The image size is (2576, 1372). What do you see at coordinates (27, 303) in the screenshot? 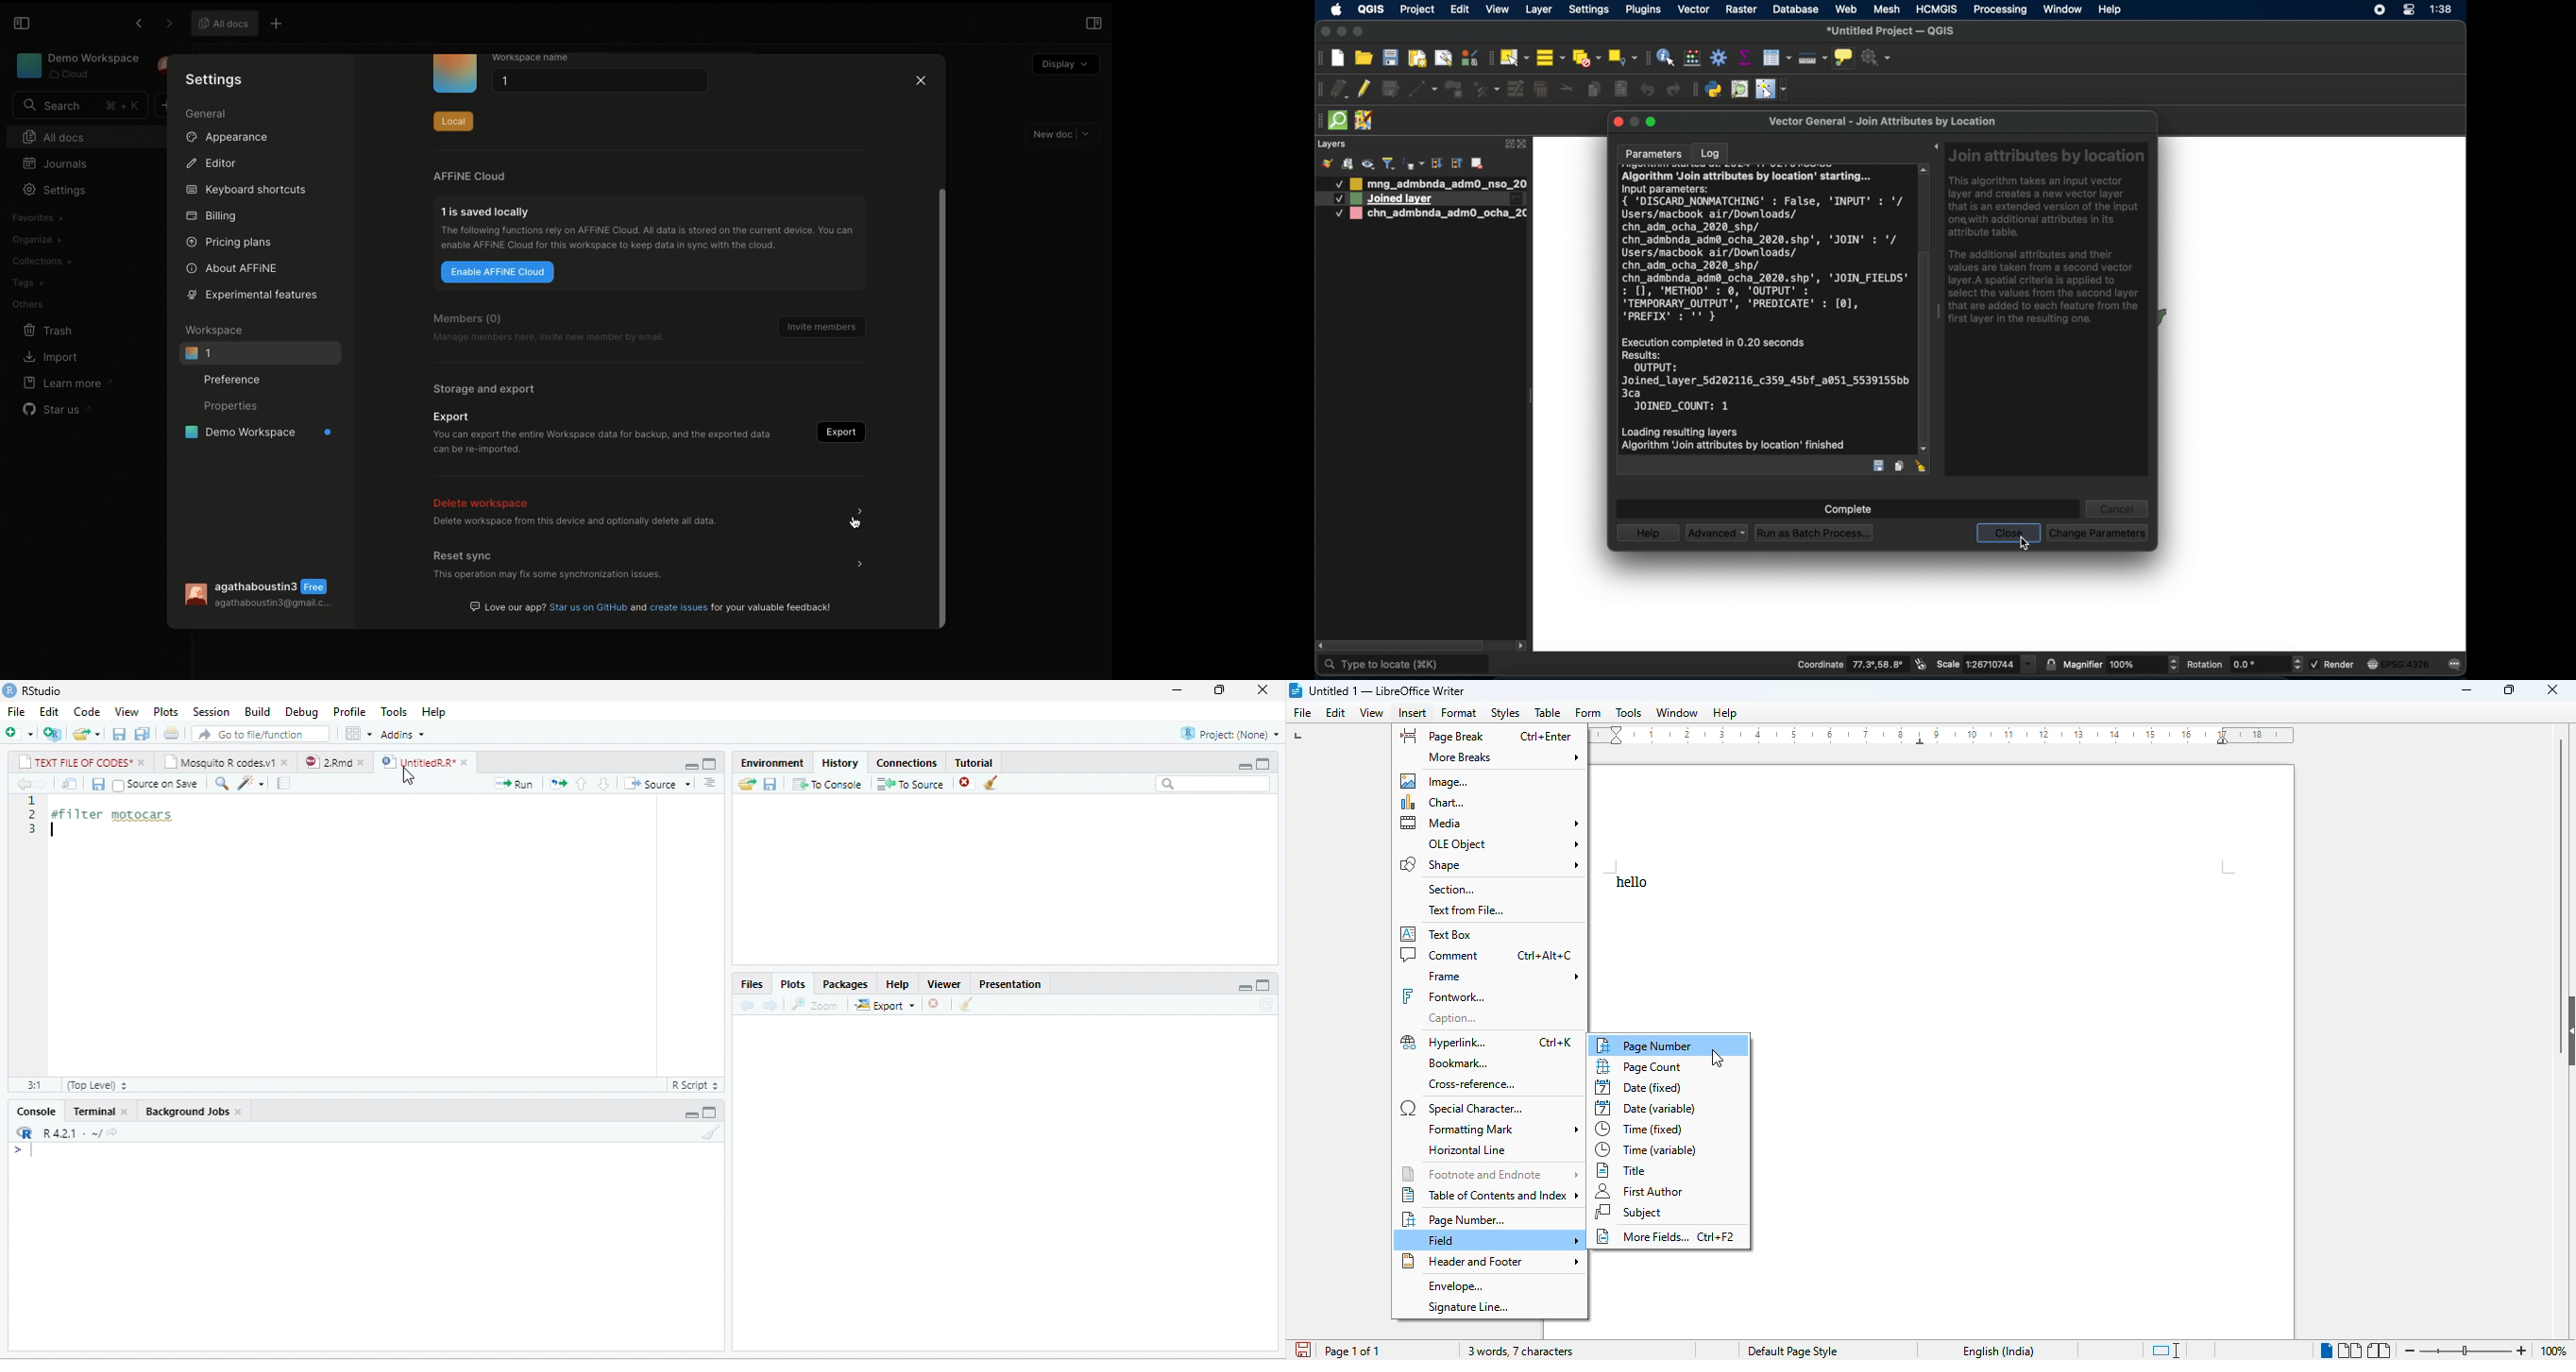
I see `Others` at bounding box center [27, 303].